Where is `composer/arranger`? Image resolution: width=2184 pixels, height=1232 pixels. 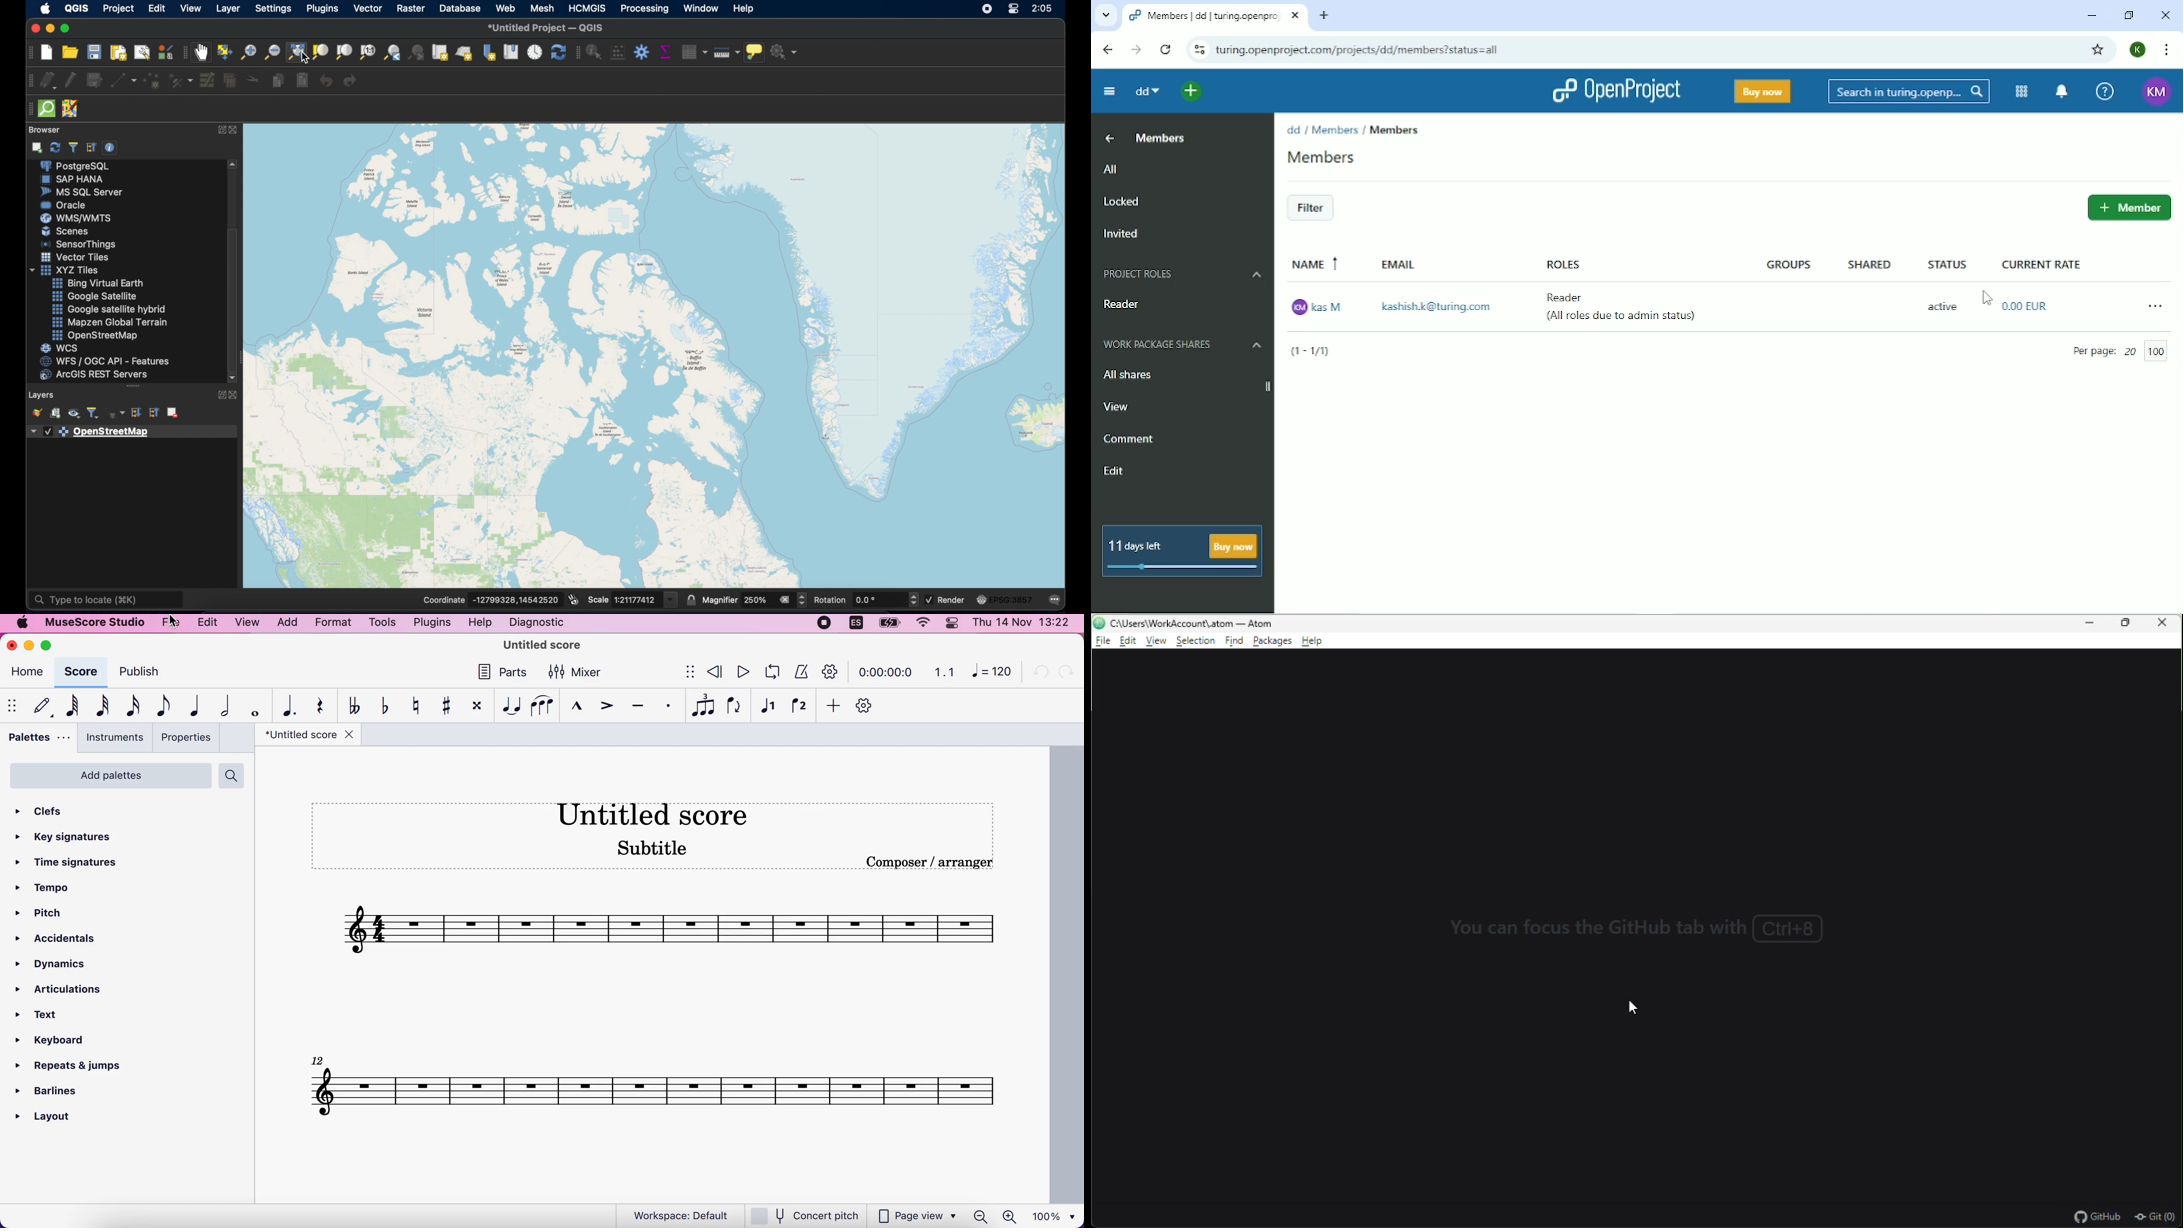
composer/arranger is located at coordinates (930, 863).